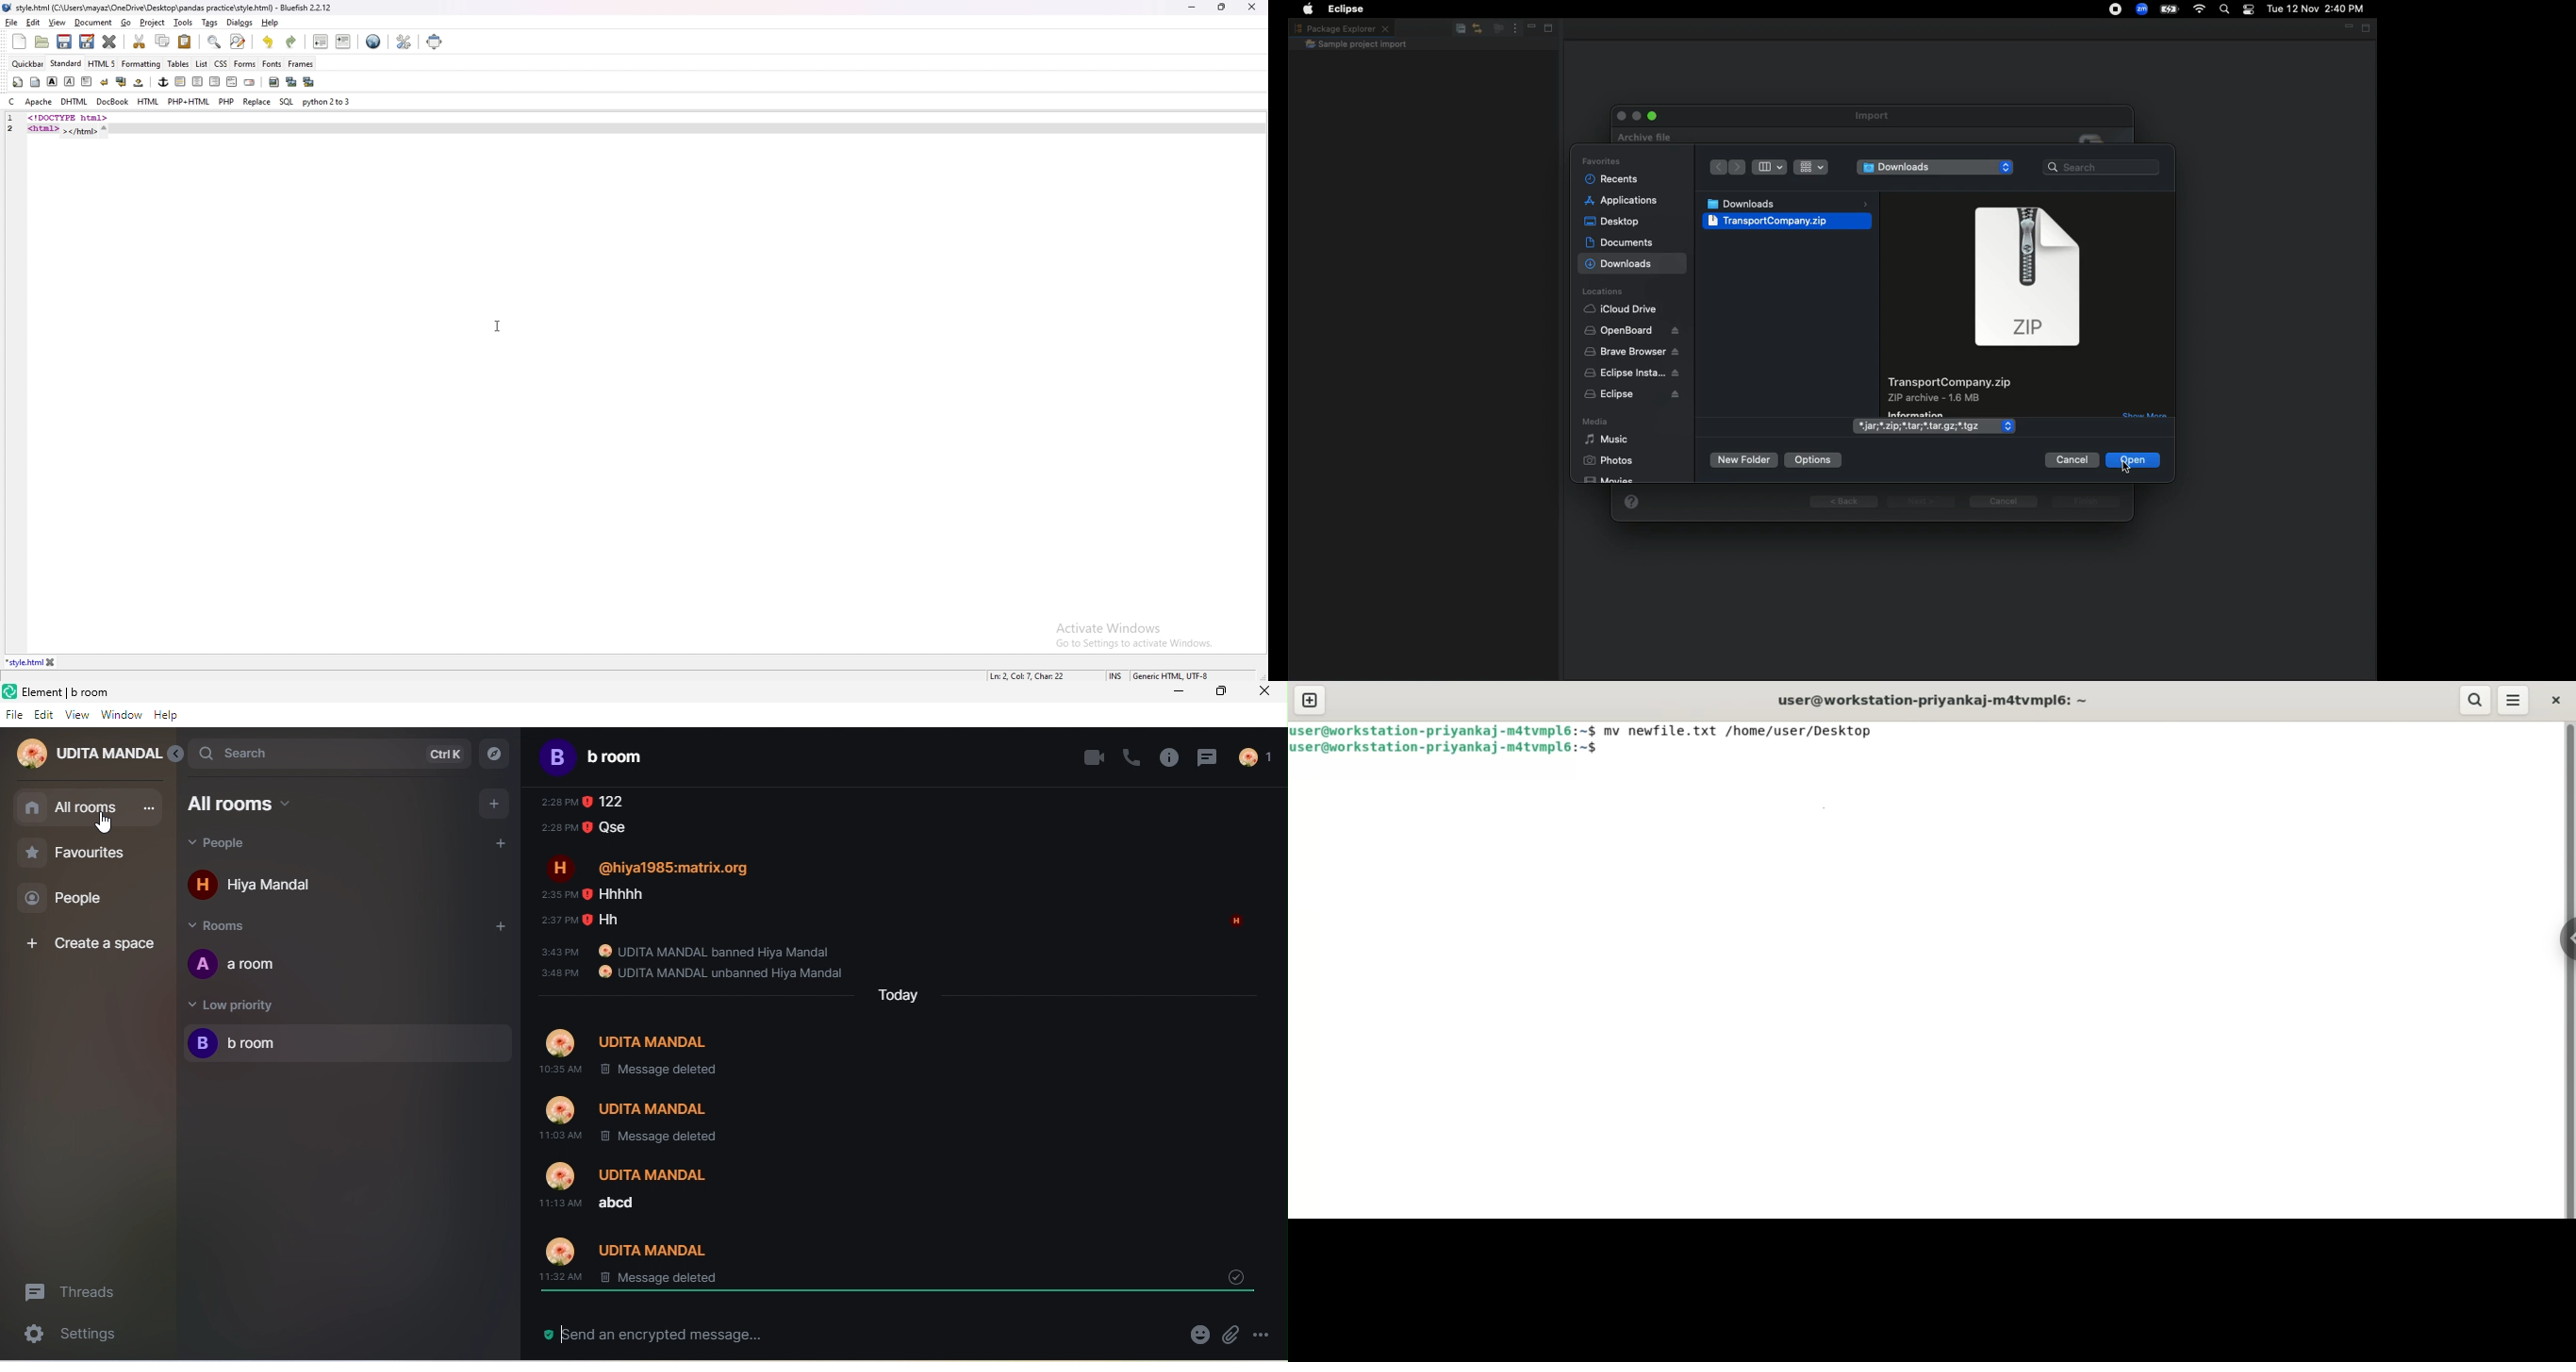 This screenshot has width=2576, height=1372. I want to click on quickbar, so click(28, 63).